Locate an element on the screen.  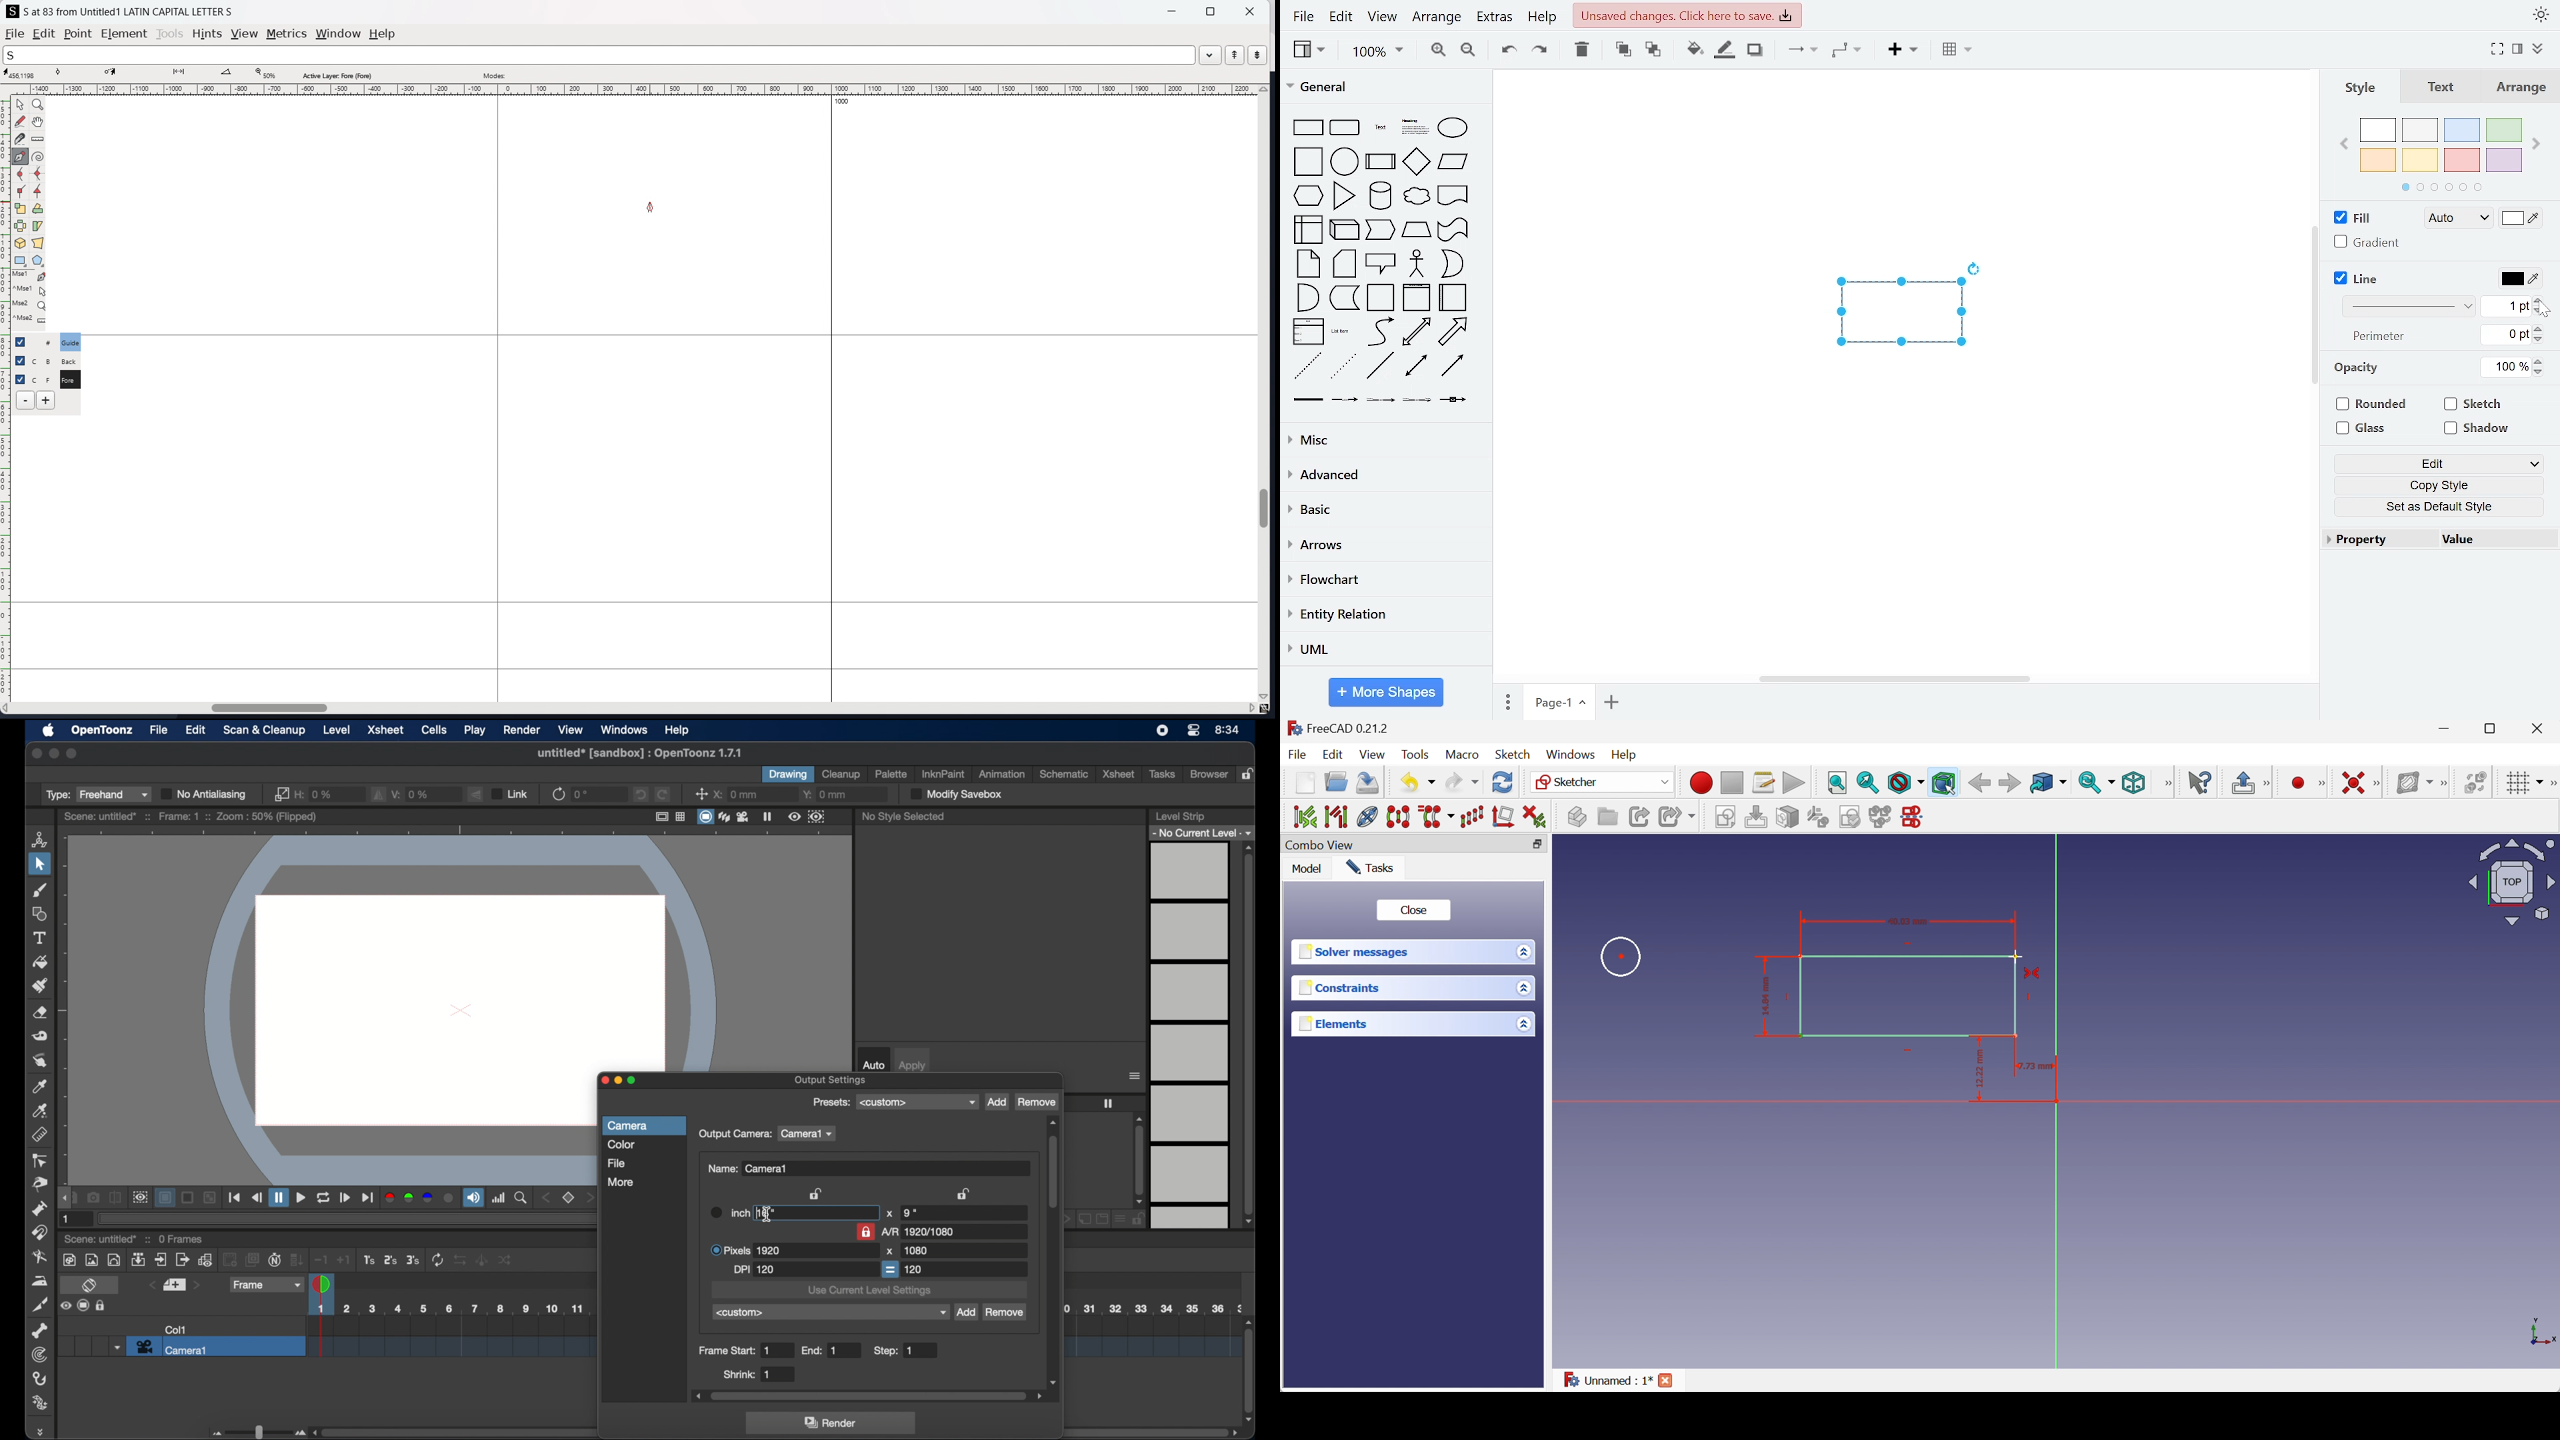
connection is located at coordinates (1802, 52).